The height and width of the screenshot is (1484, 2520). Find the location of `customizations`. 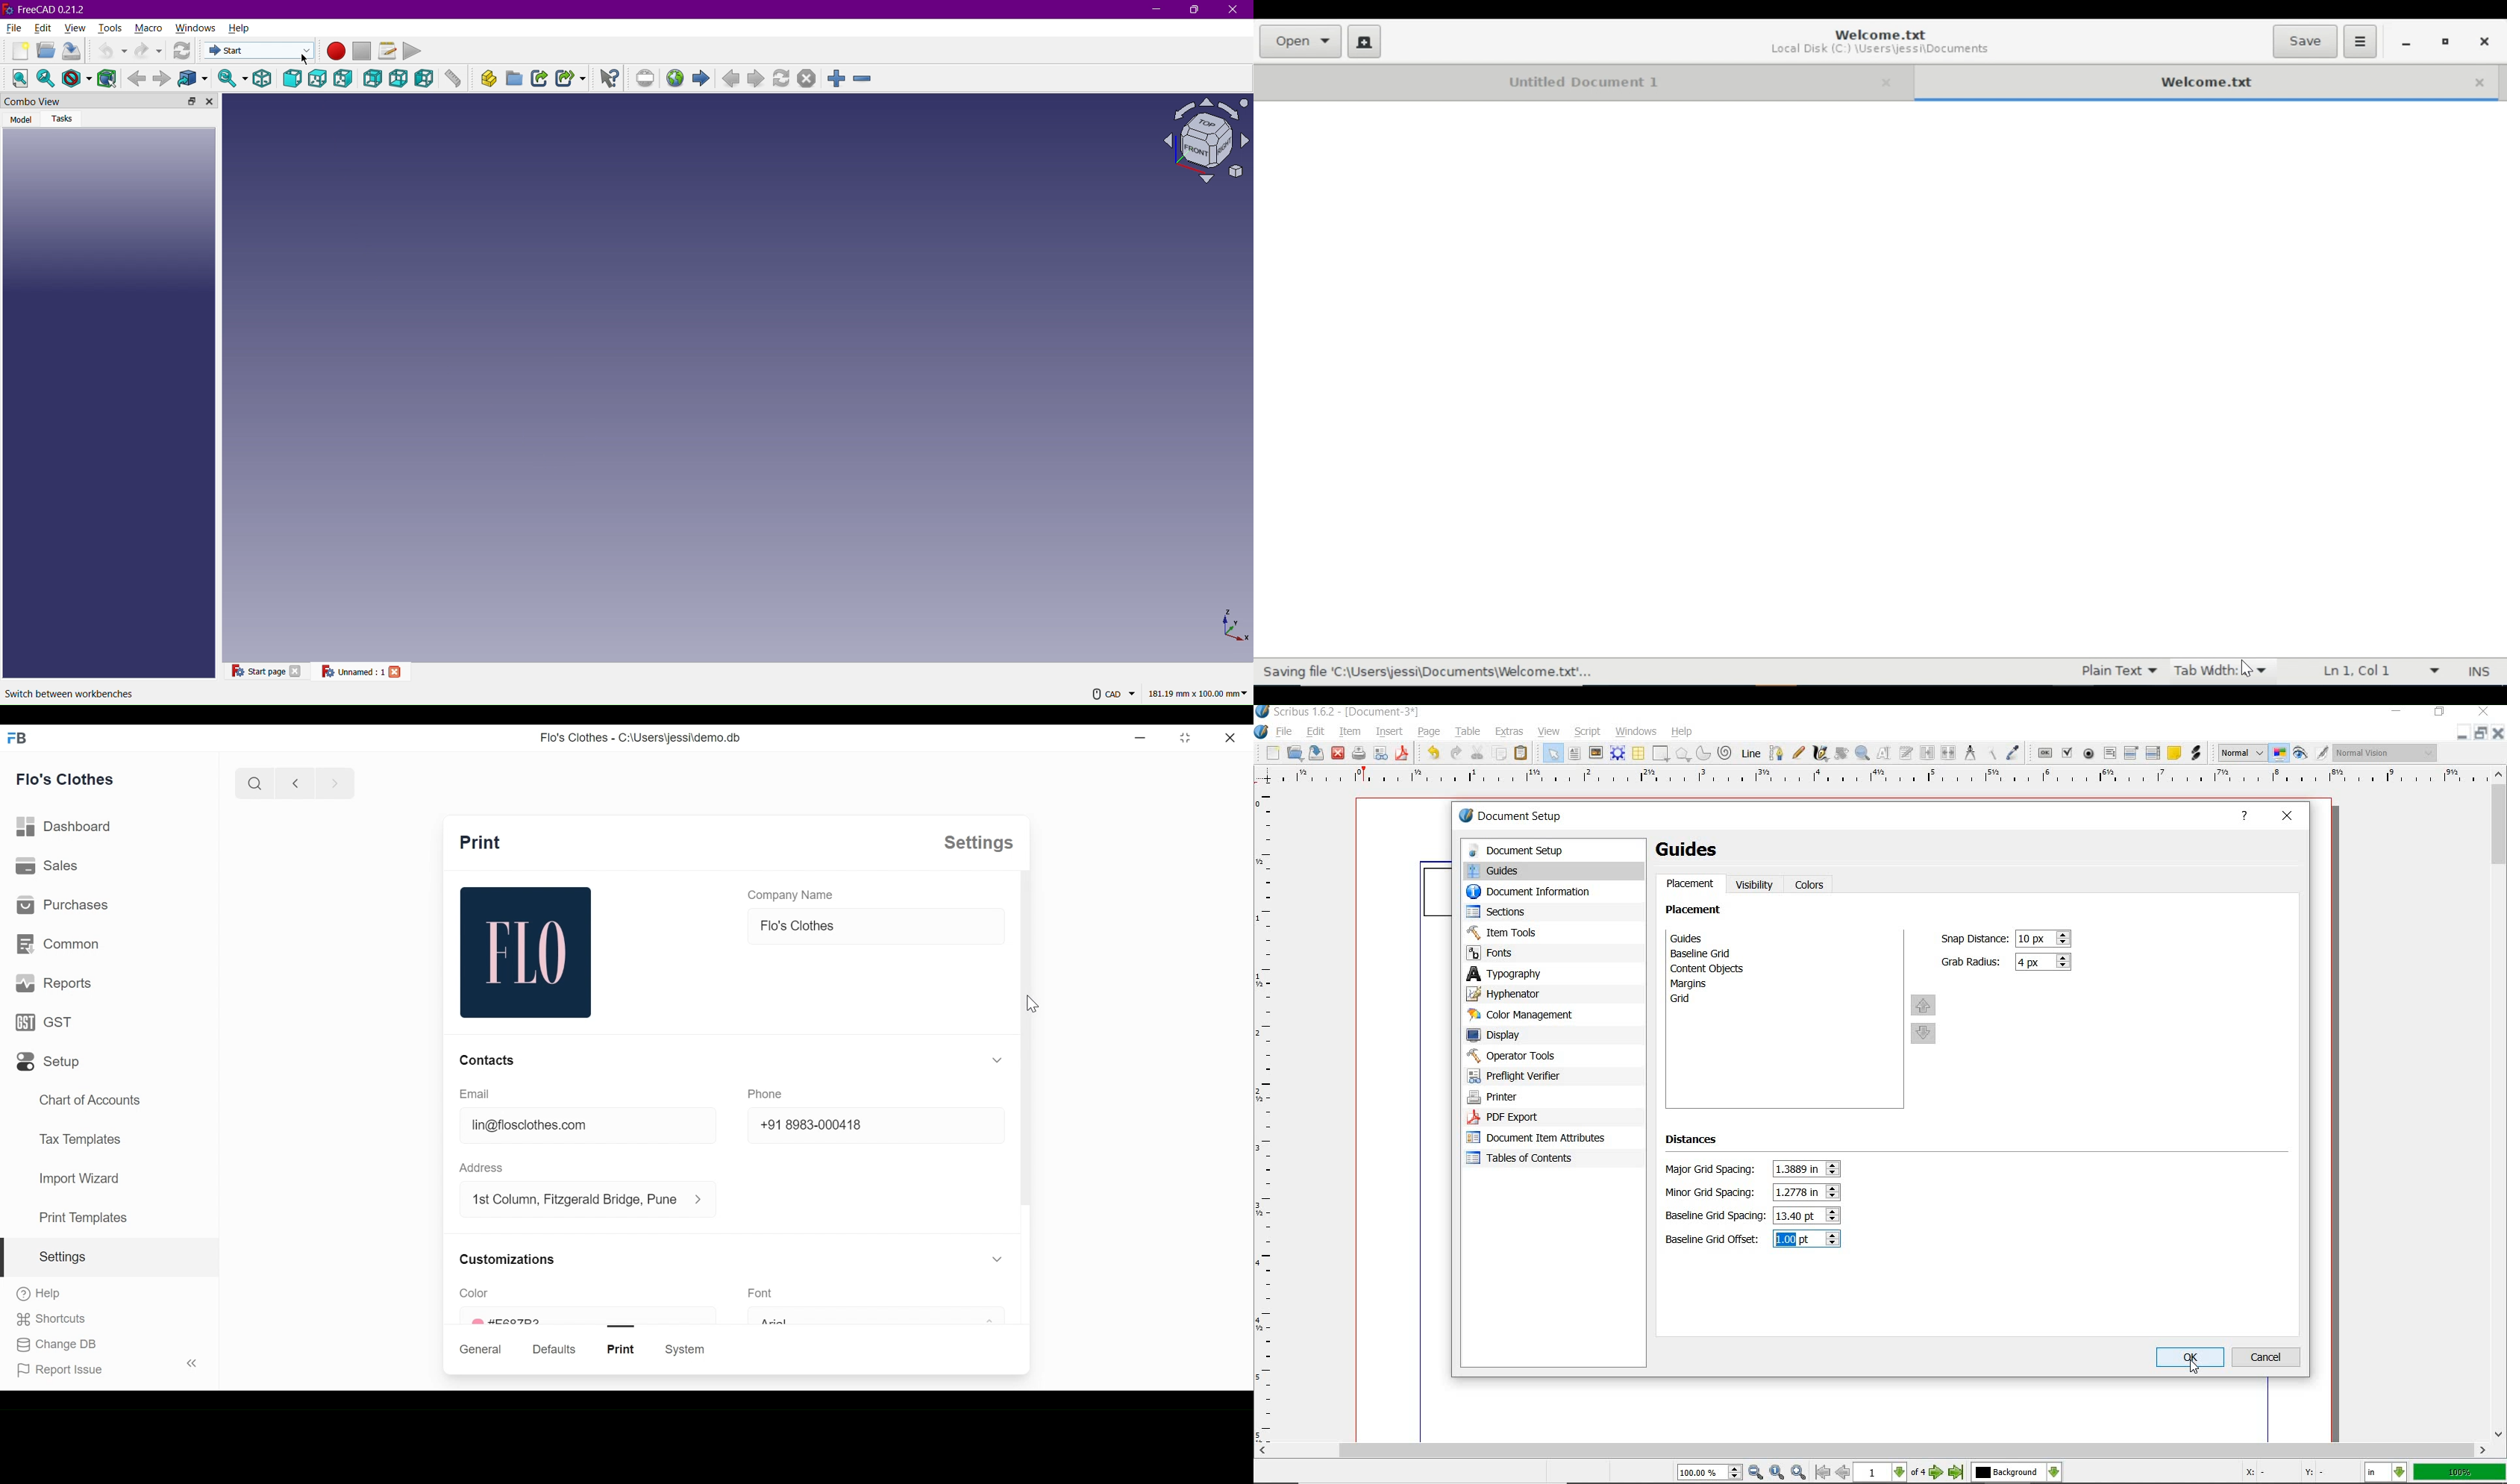

customizations is located at coordinates (505, 1260).